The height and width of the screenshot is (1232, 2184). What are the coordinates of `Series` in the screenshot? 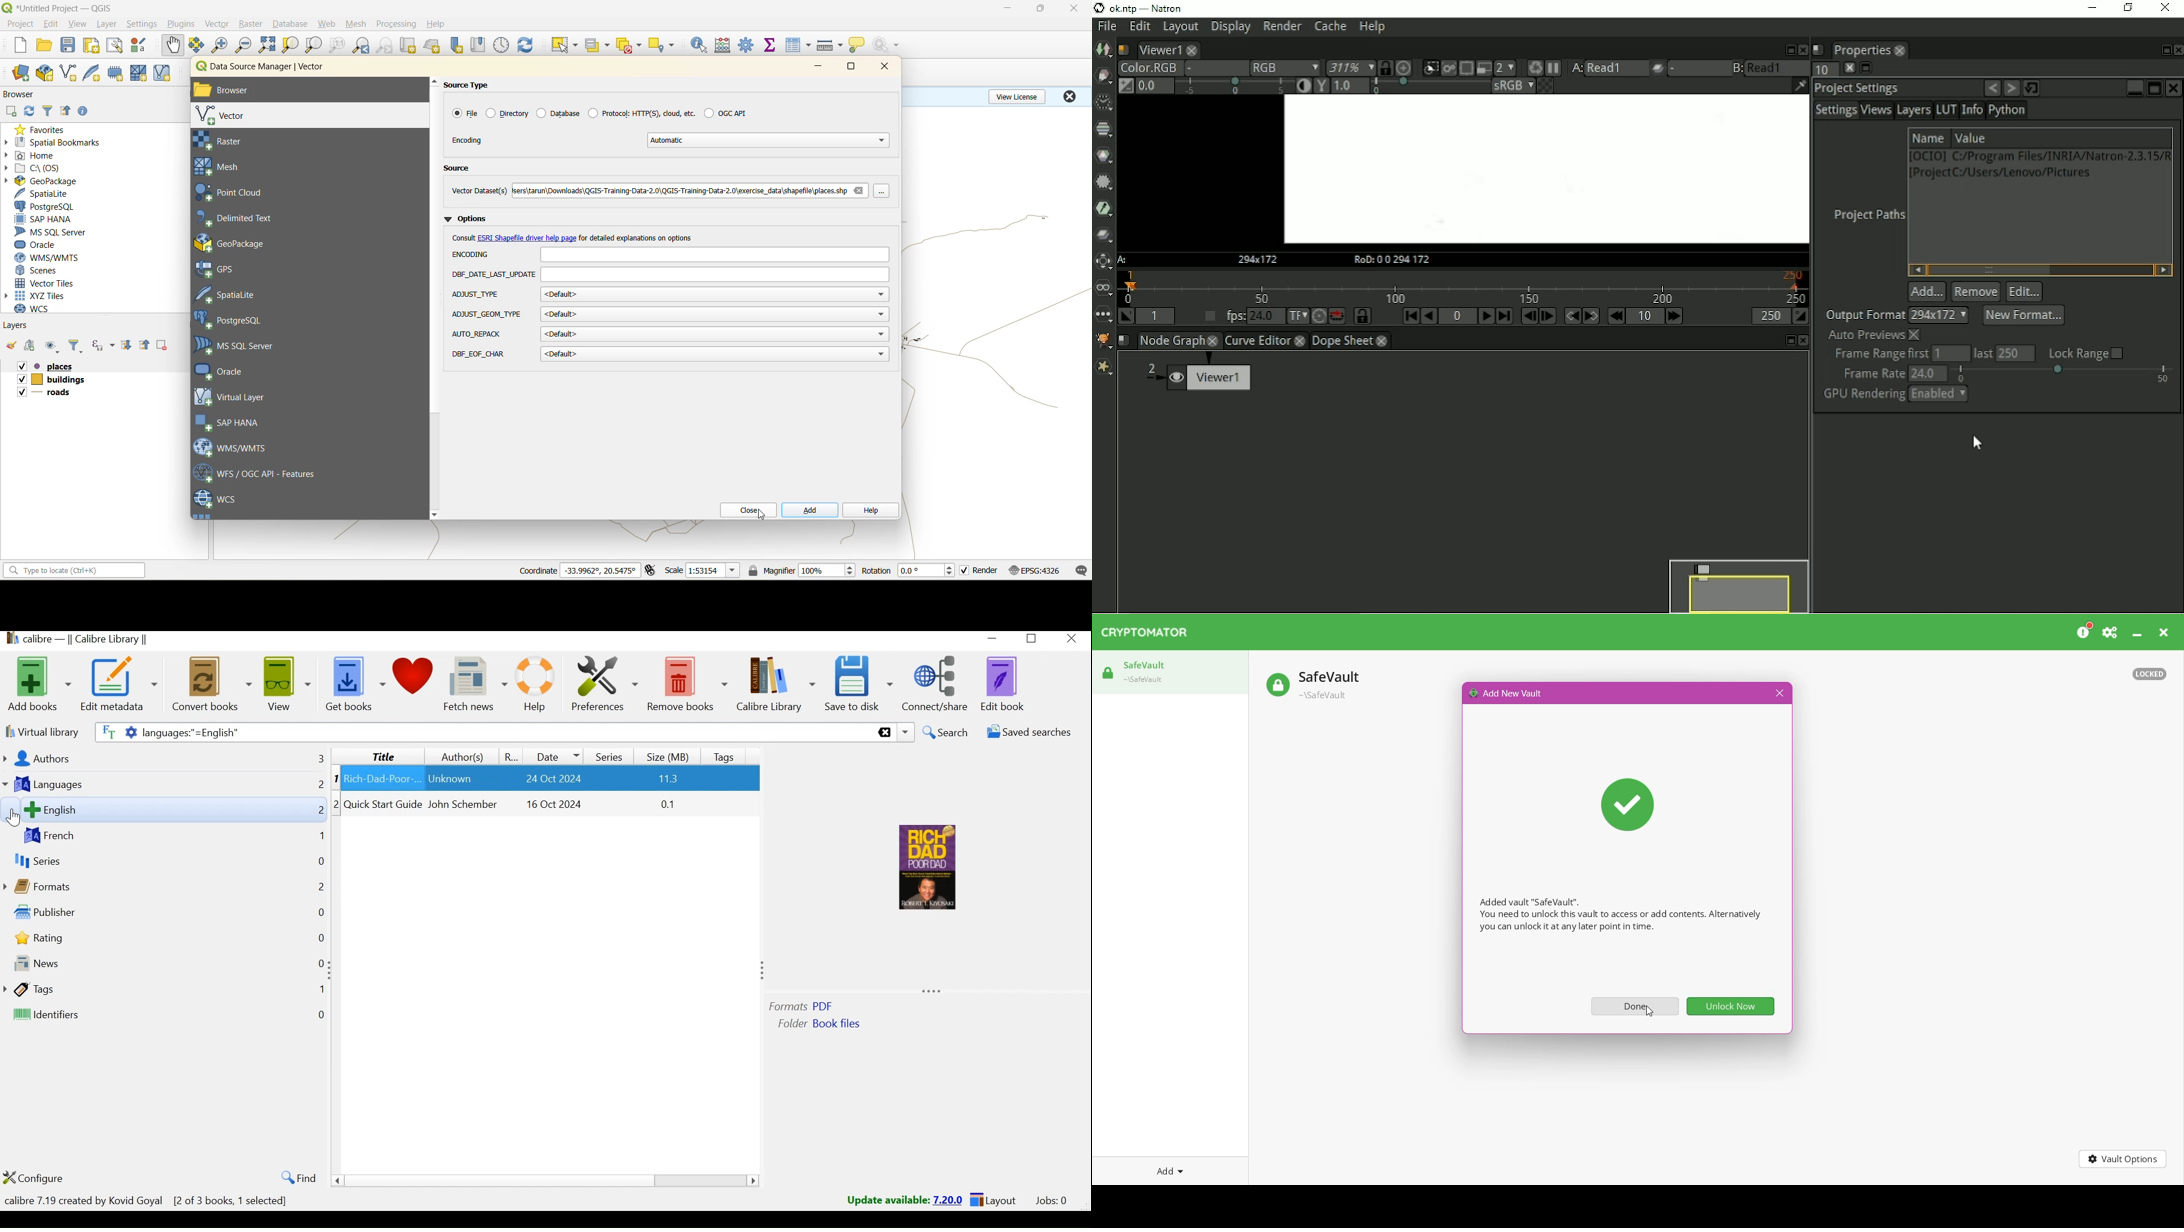 It's located at (608, 755).